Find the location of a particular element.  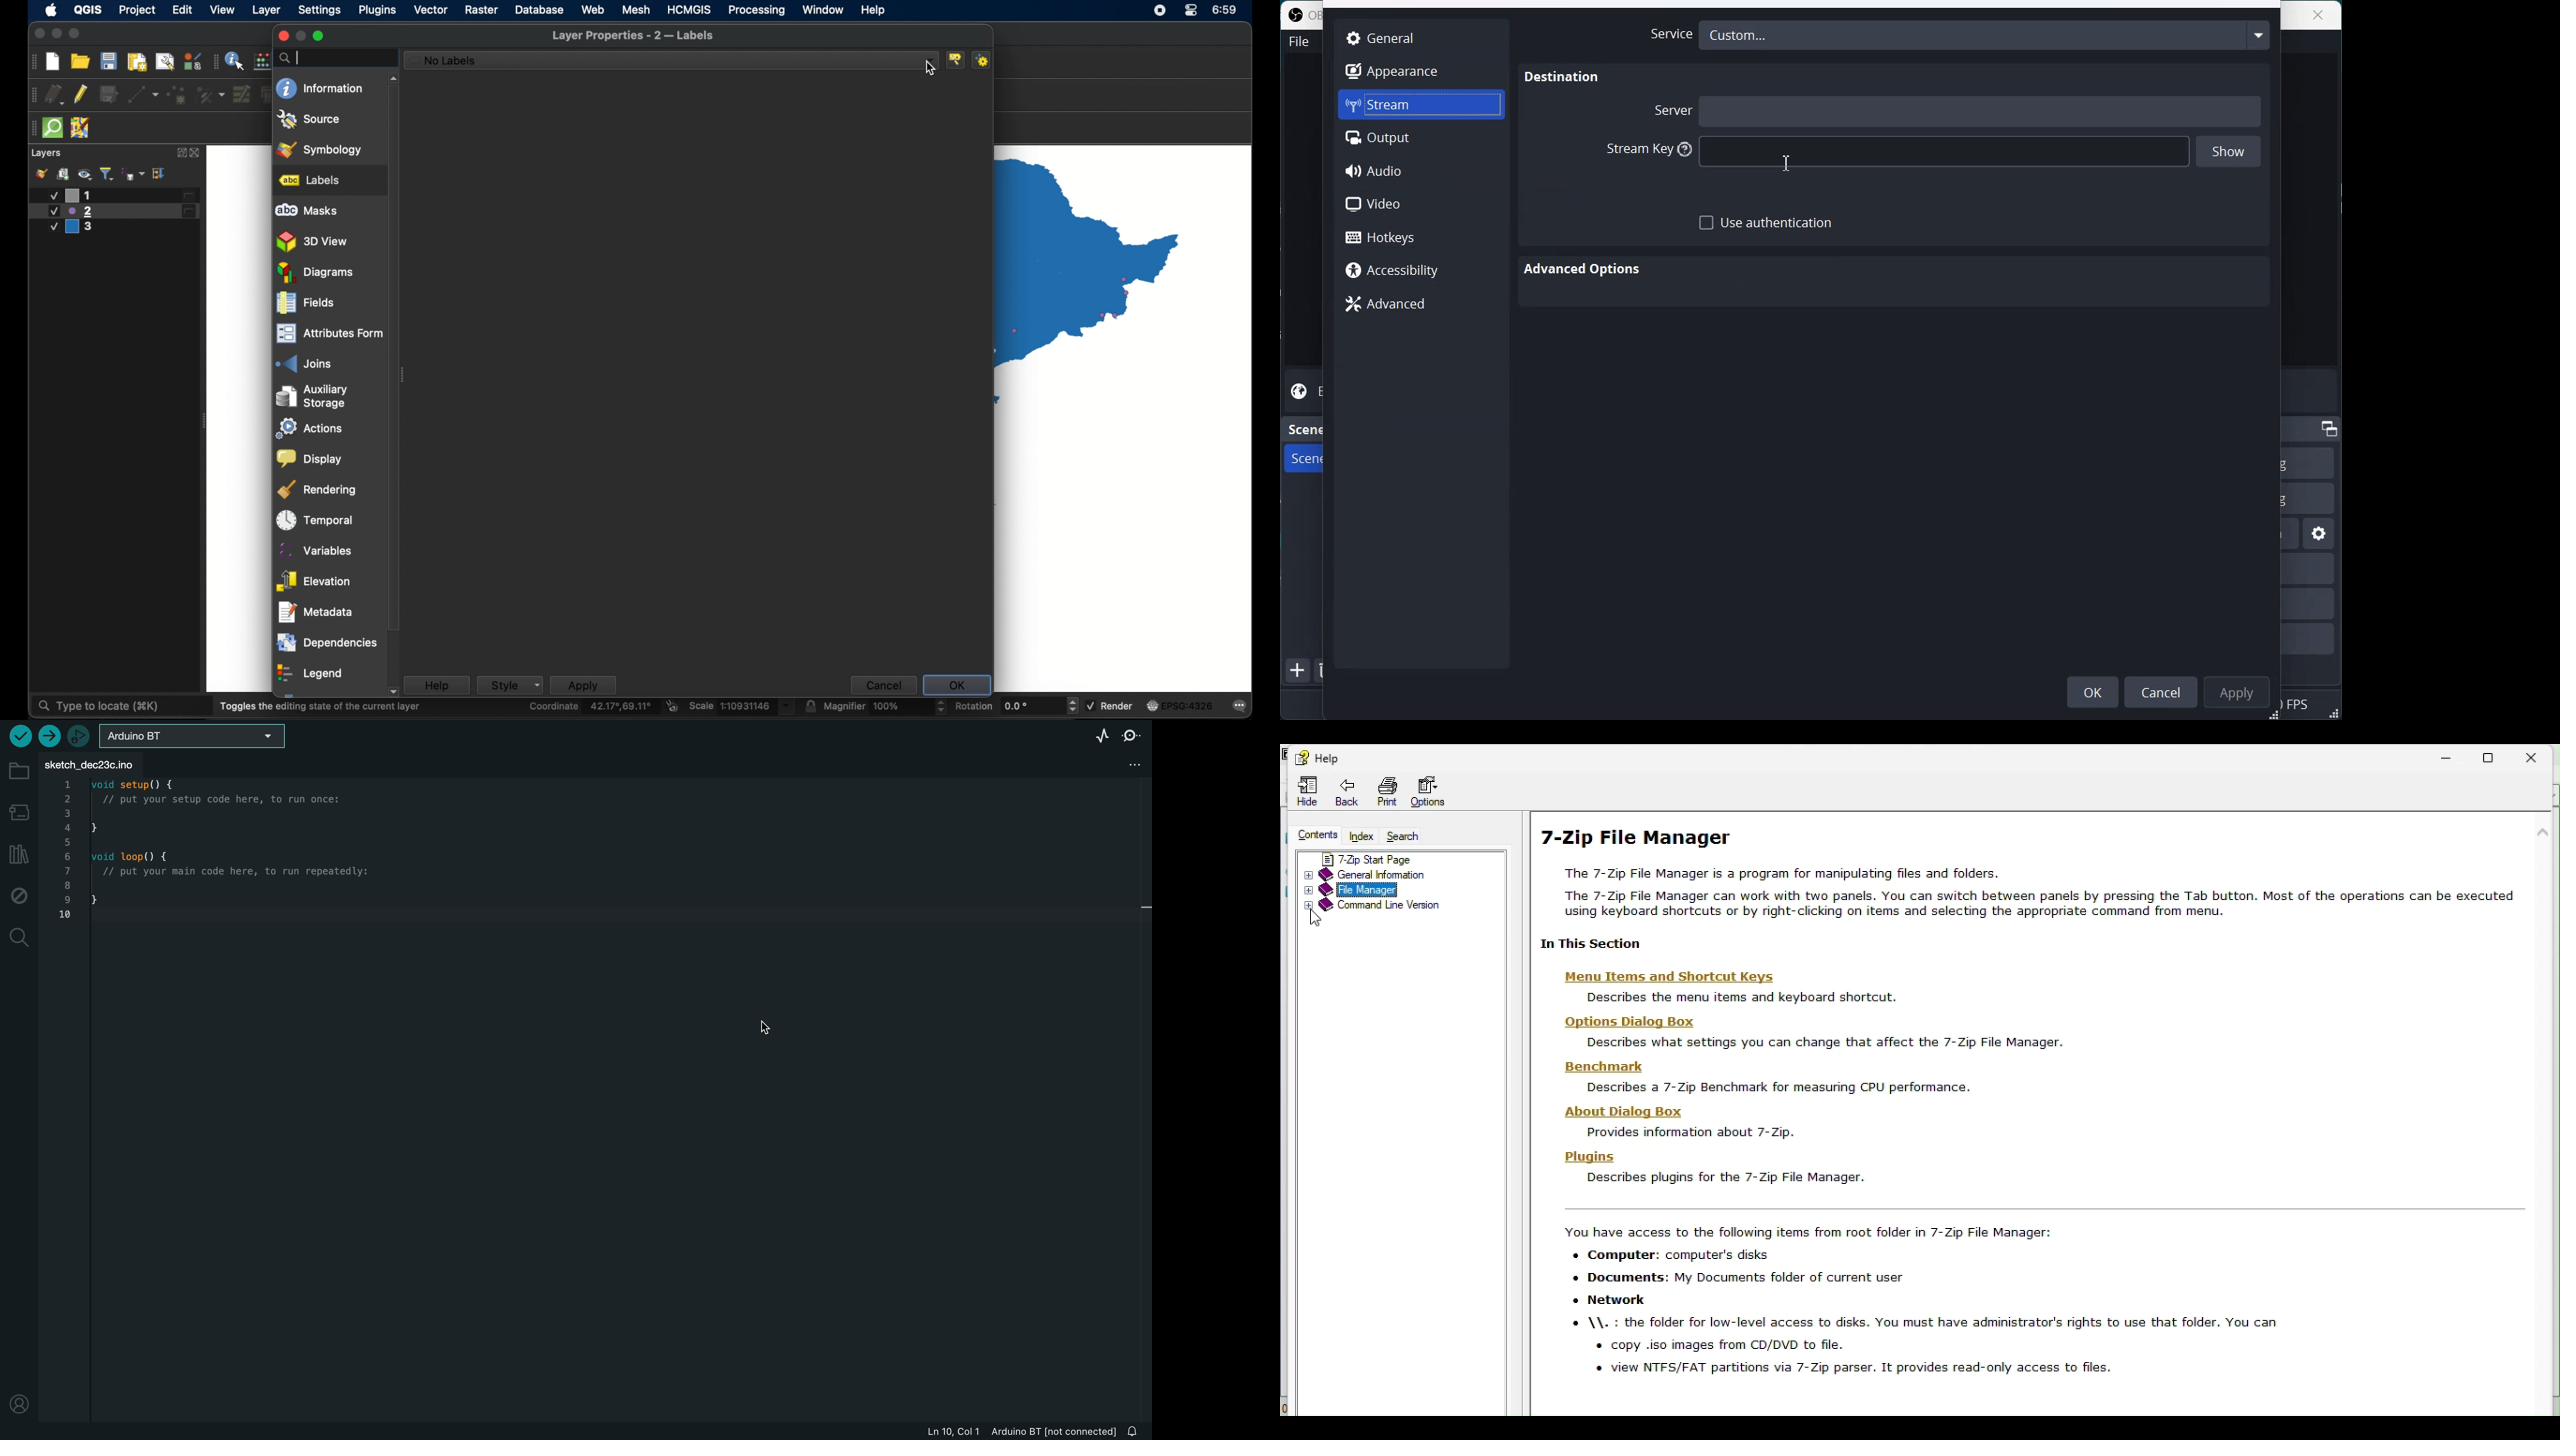

current edits is located at coordinates (54, 94).